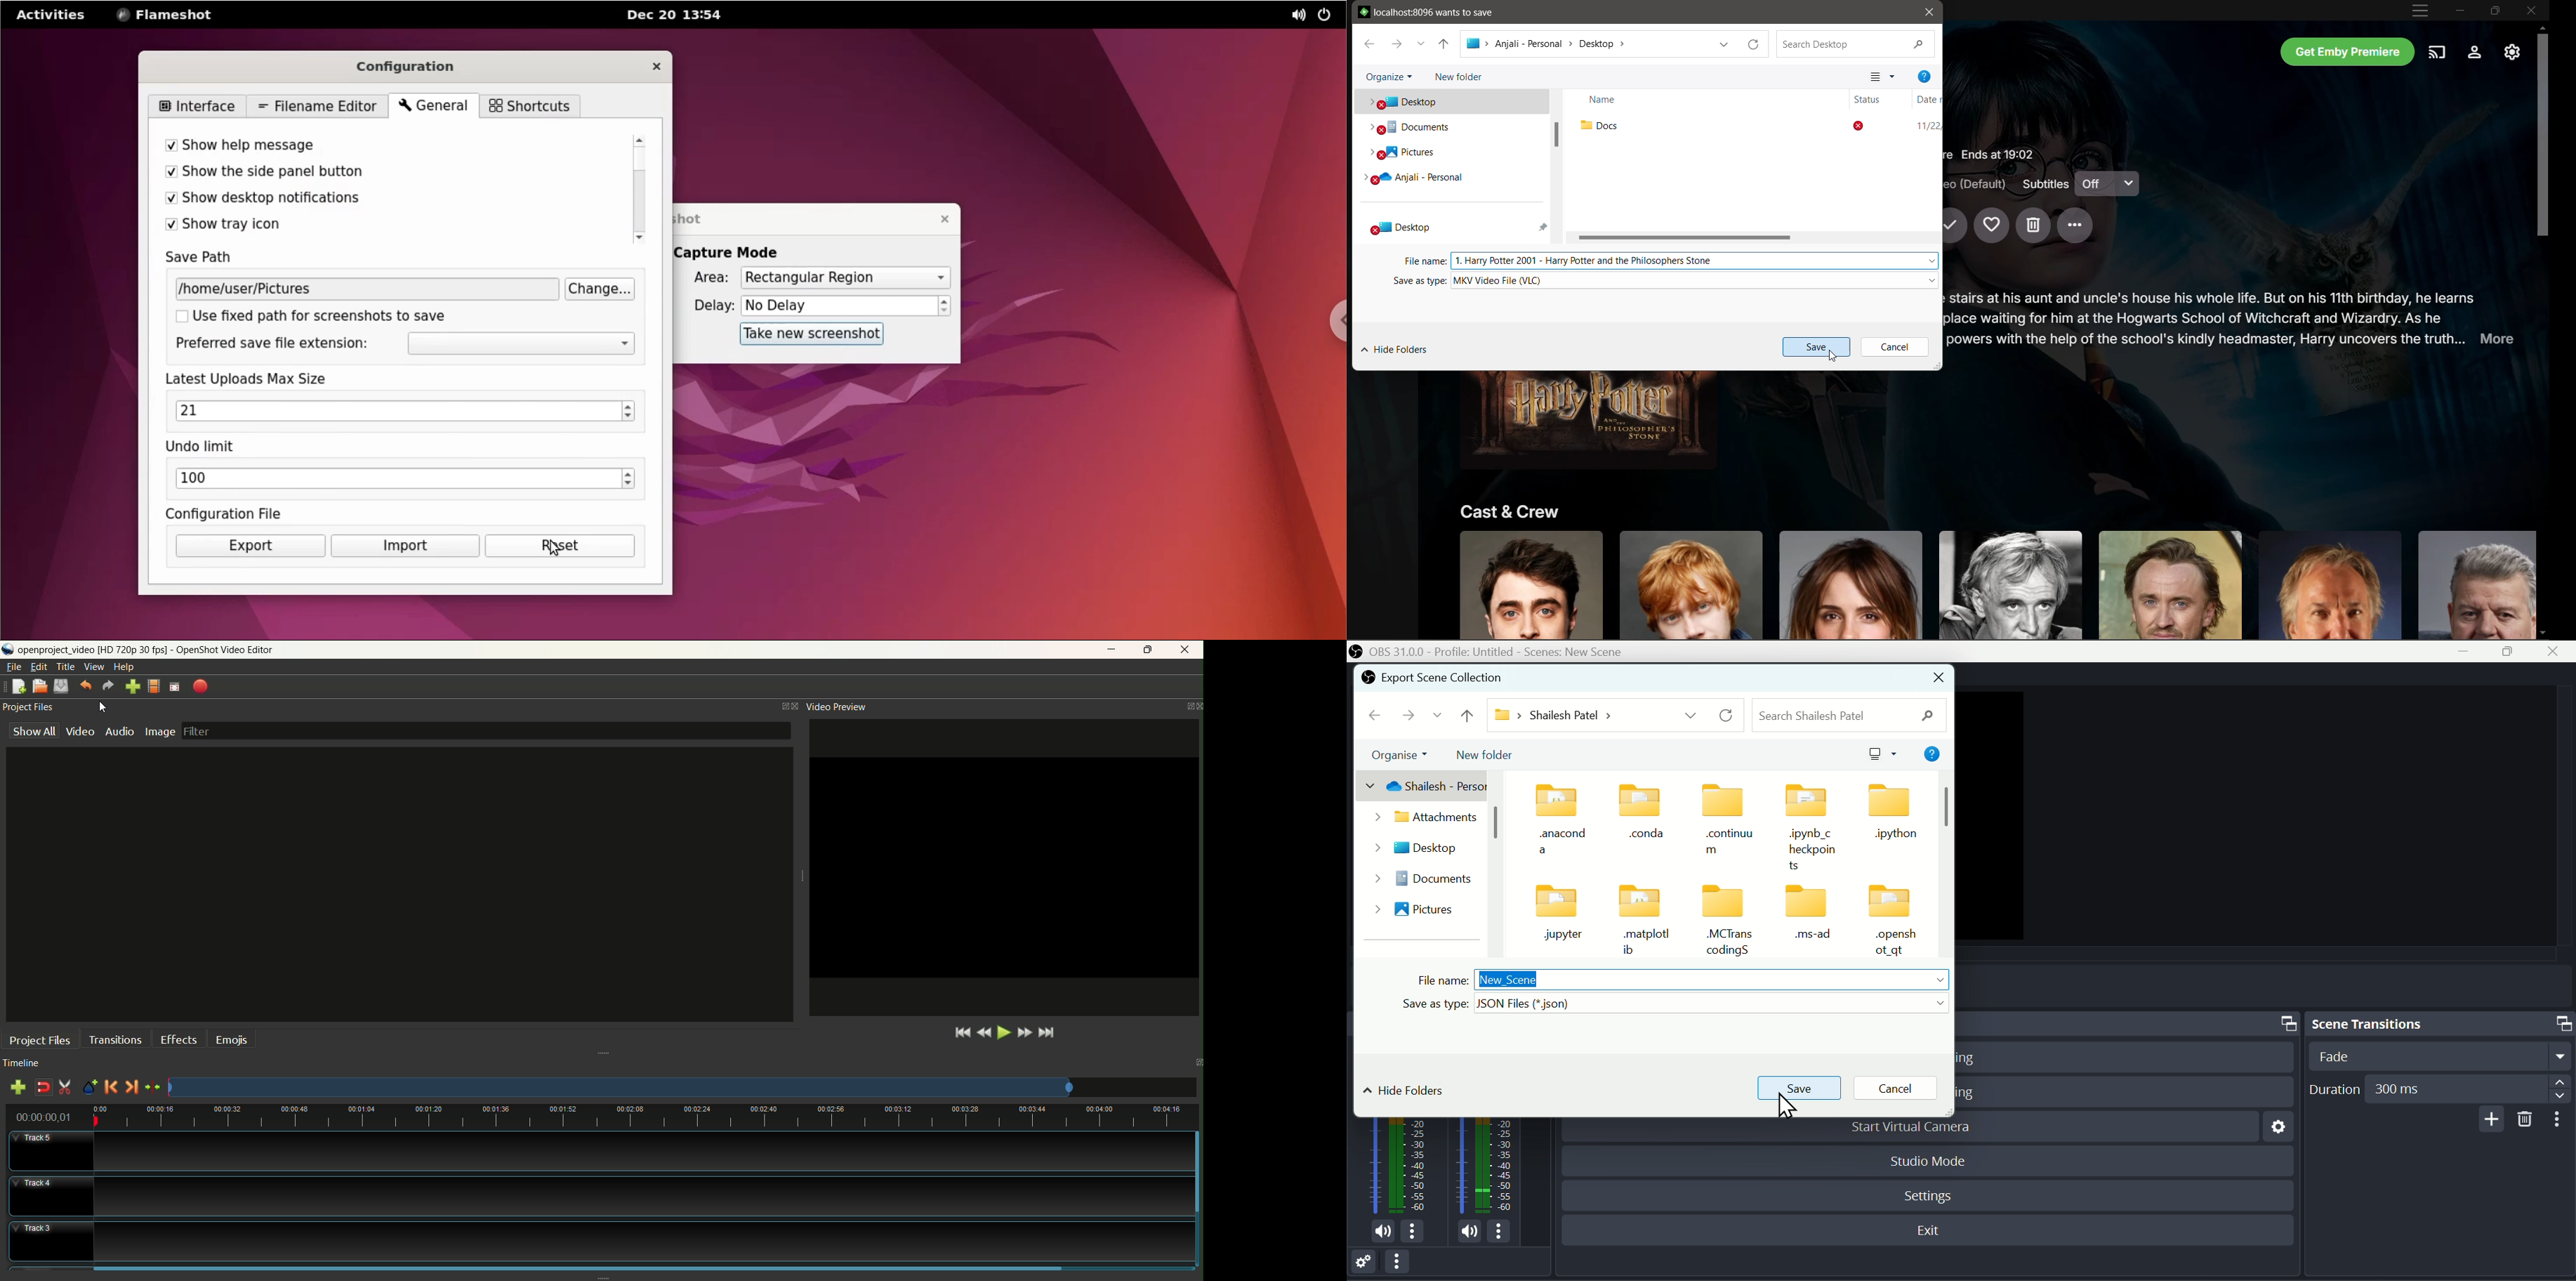  Describe the element at coordinates (1585, 43) in the screenshot. I see `Selected Location Path` at that location.